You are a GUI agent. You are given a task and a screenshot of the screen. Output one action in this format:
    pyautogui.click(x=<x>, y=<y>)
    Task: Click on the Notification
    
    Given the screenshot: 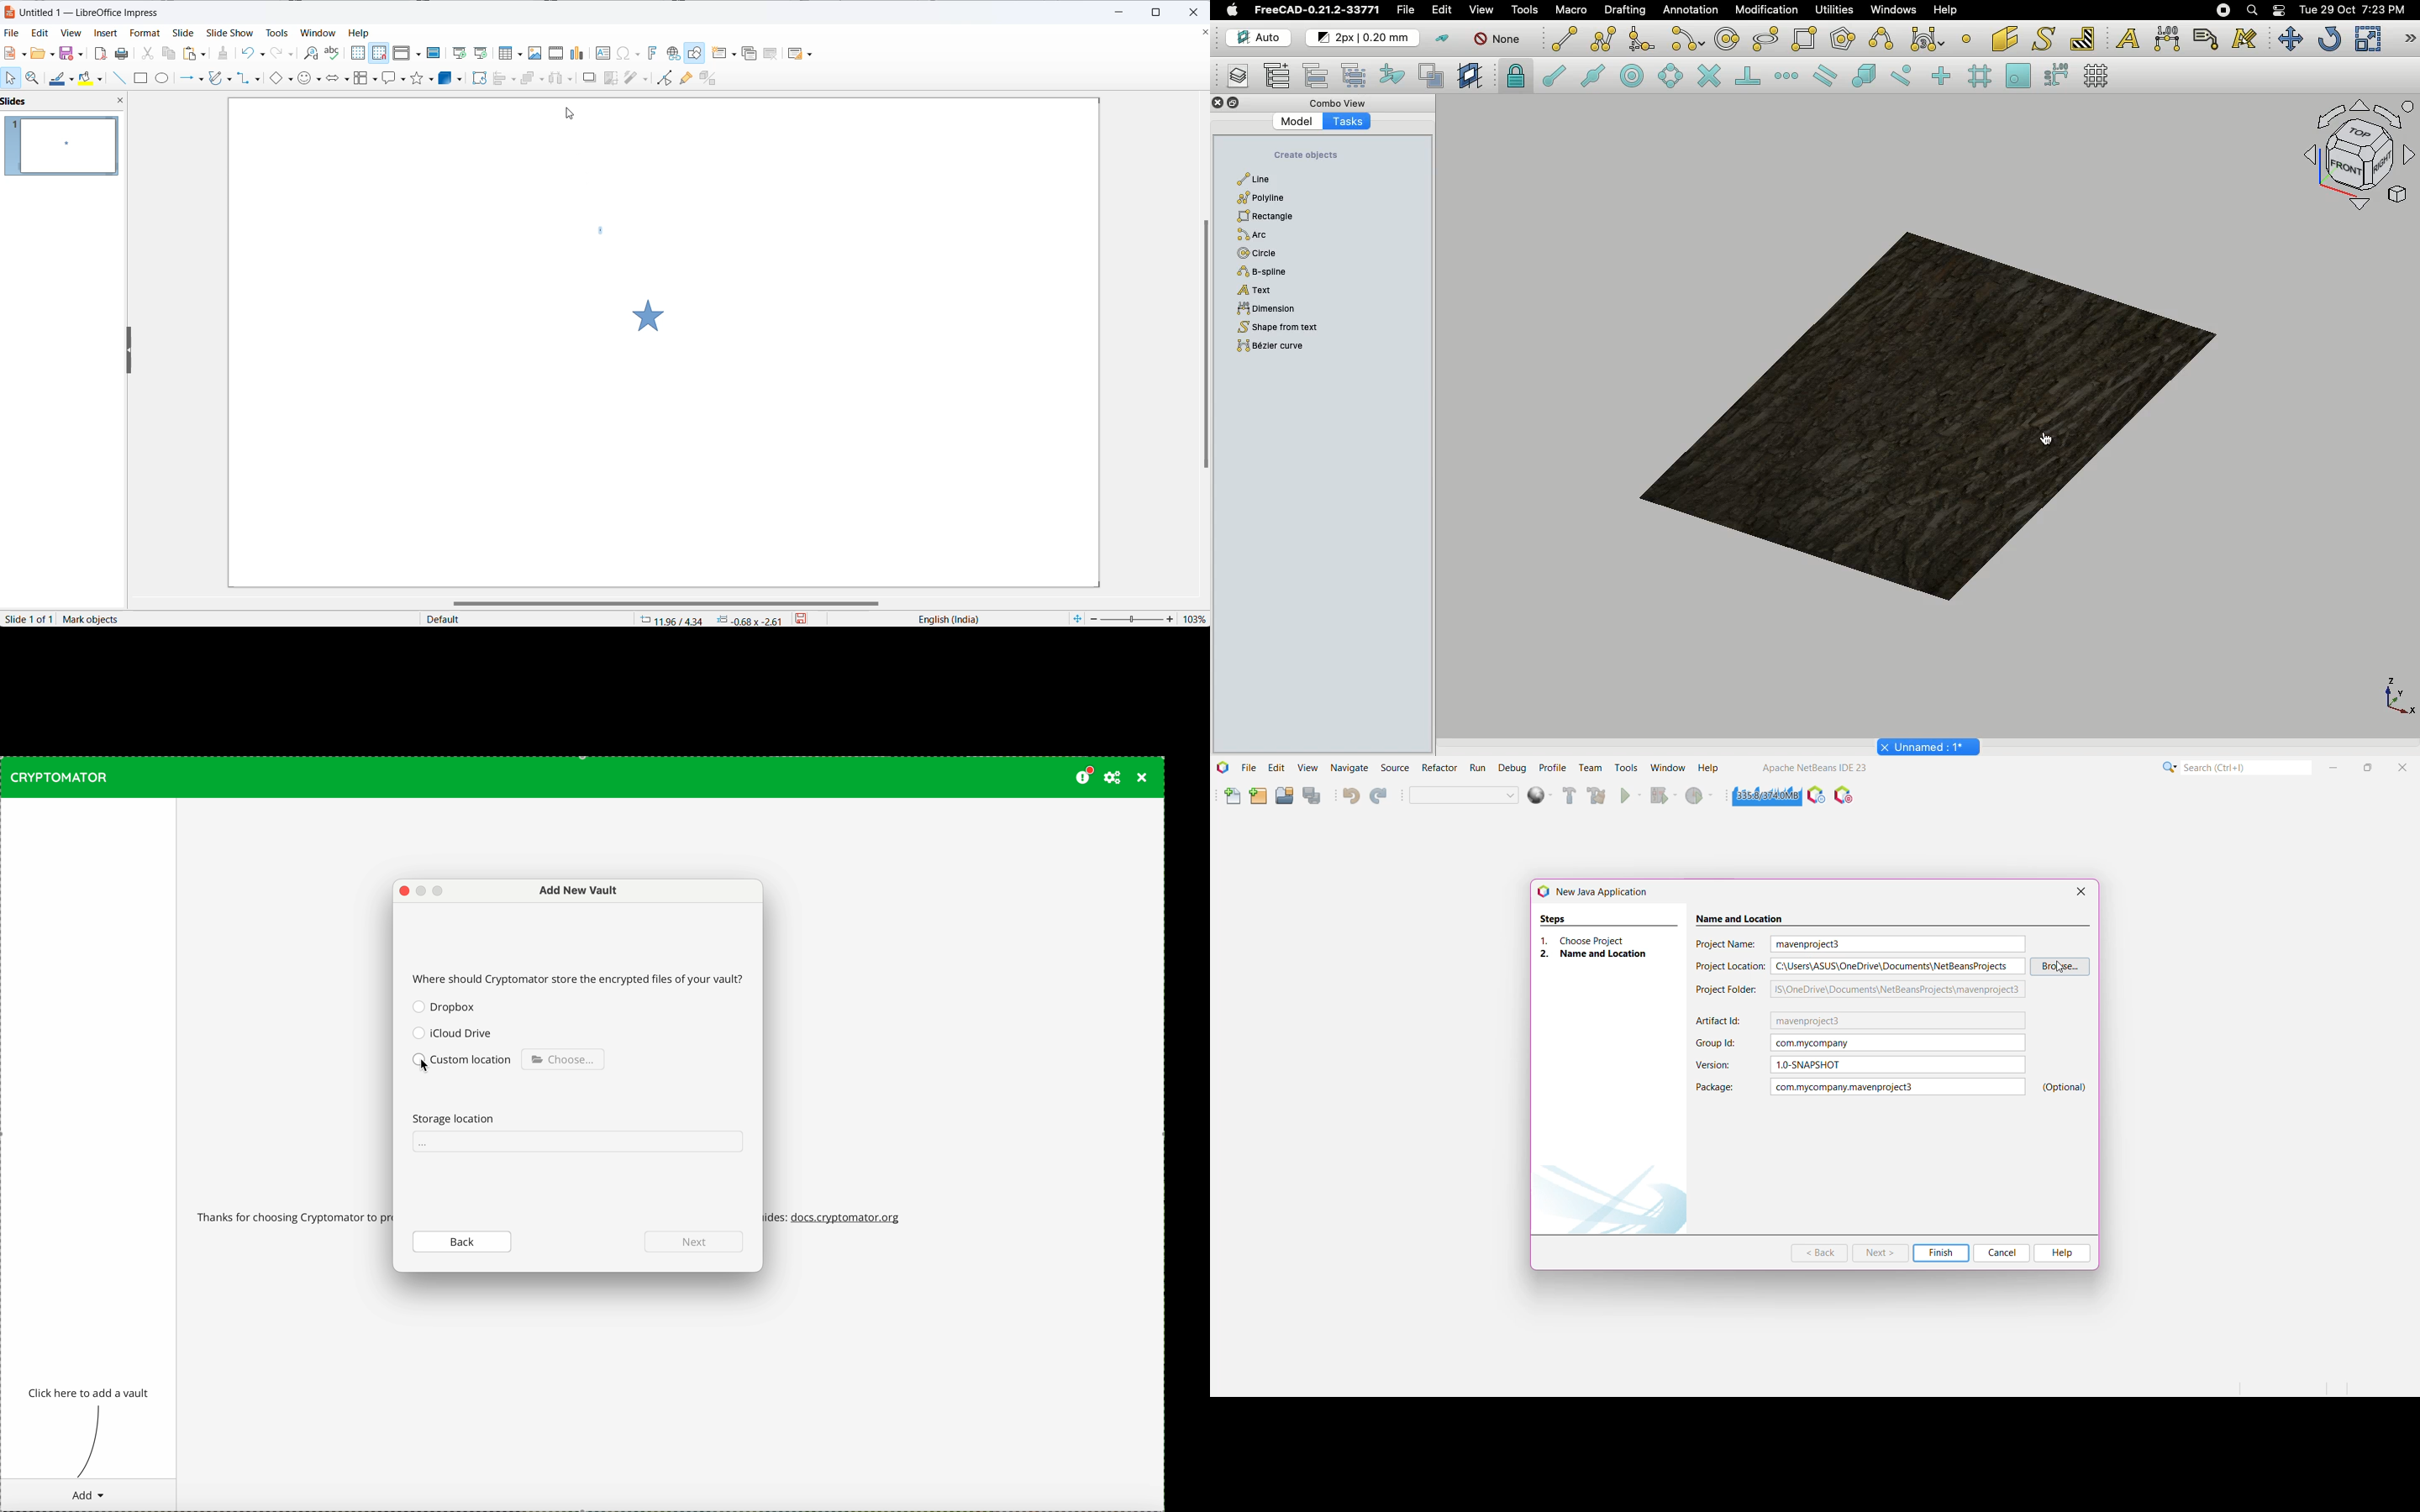 What is the action you would take?
    pyautogui.click(x=2280, y=9)
    